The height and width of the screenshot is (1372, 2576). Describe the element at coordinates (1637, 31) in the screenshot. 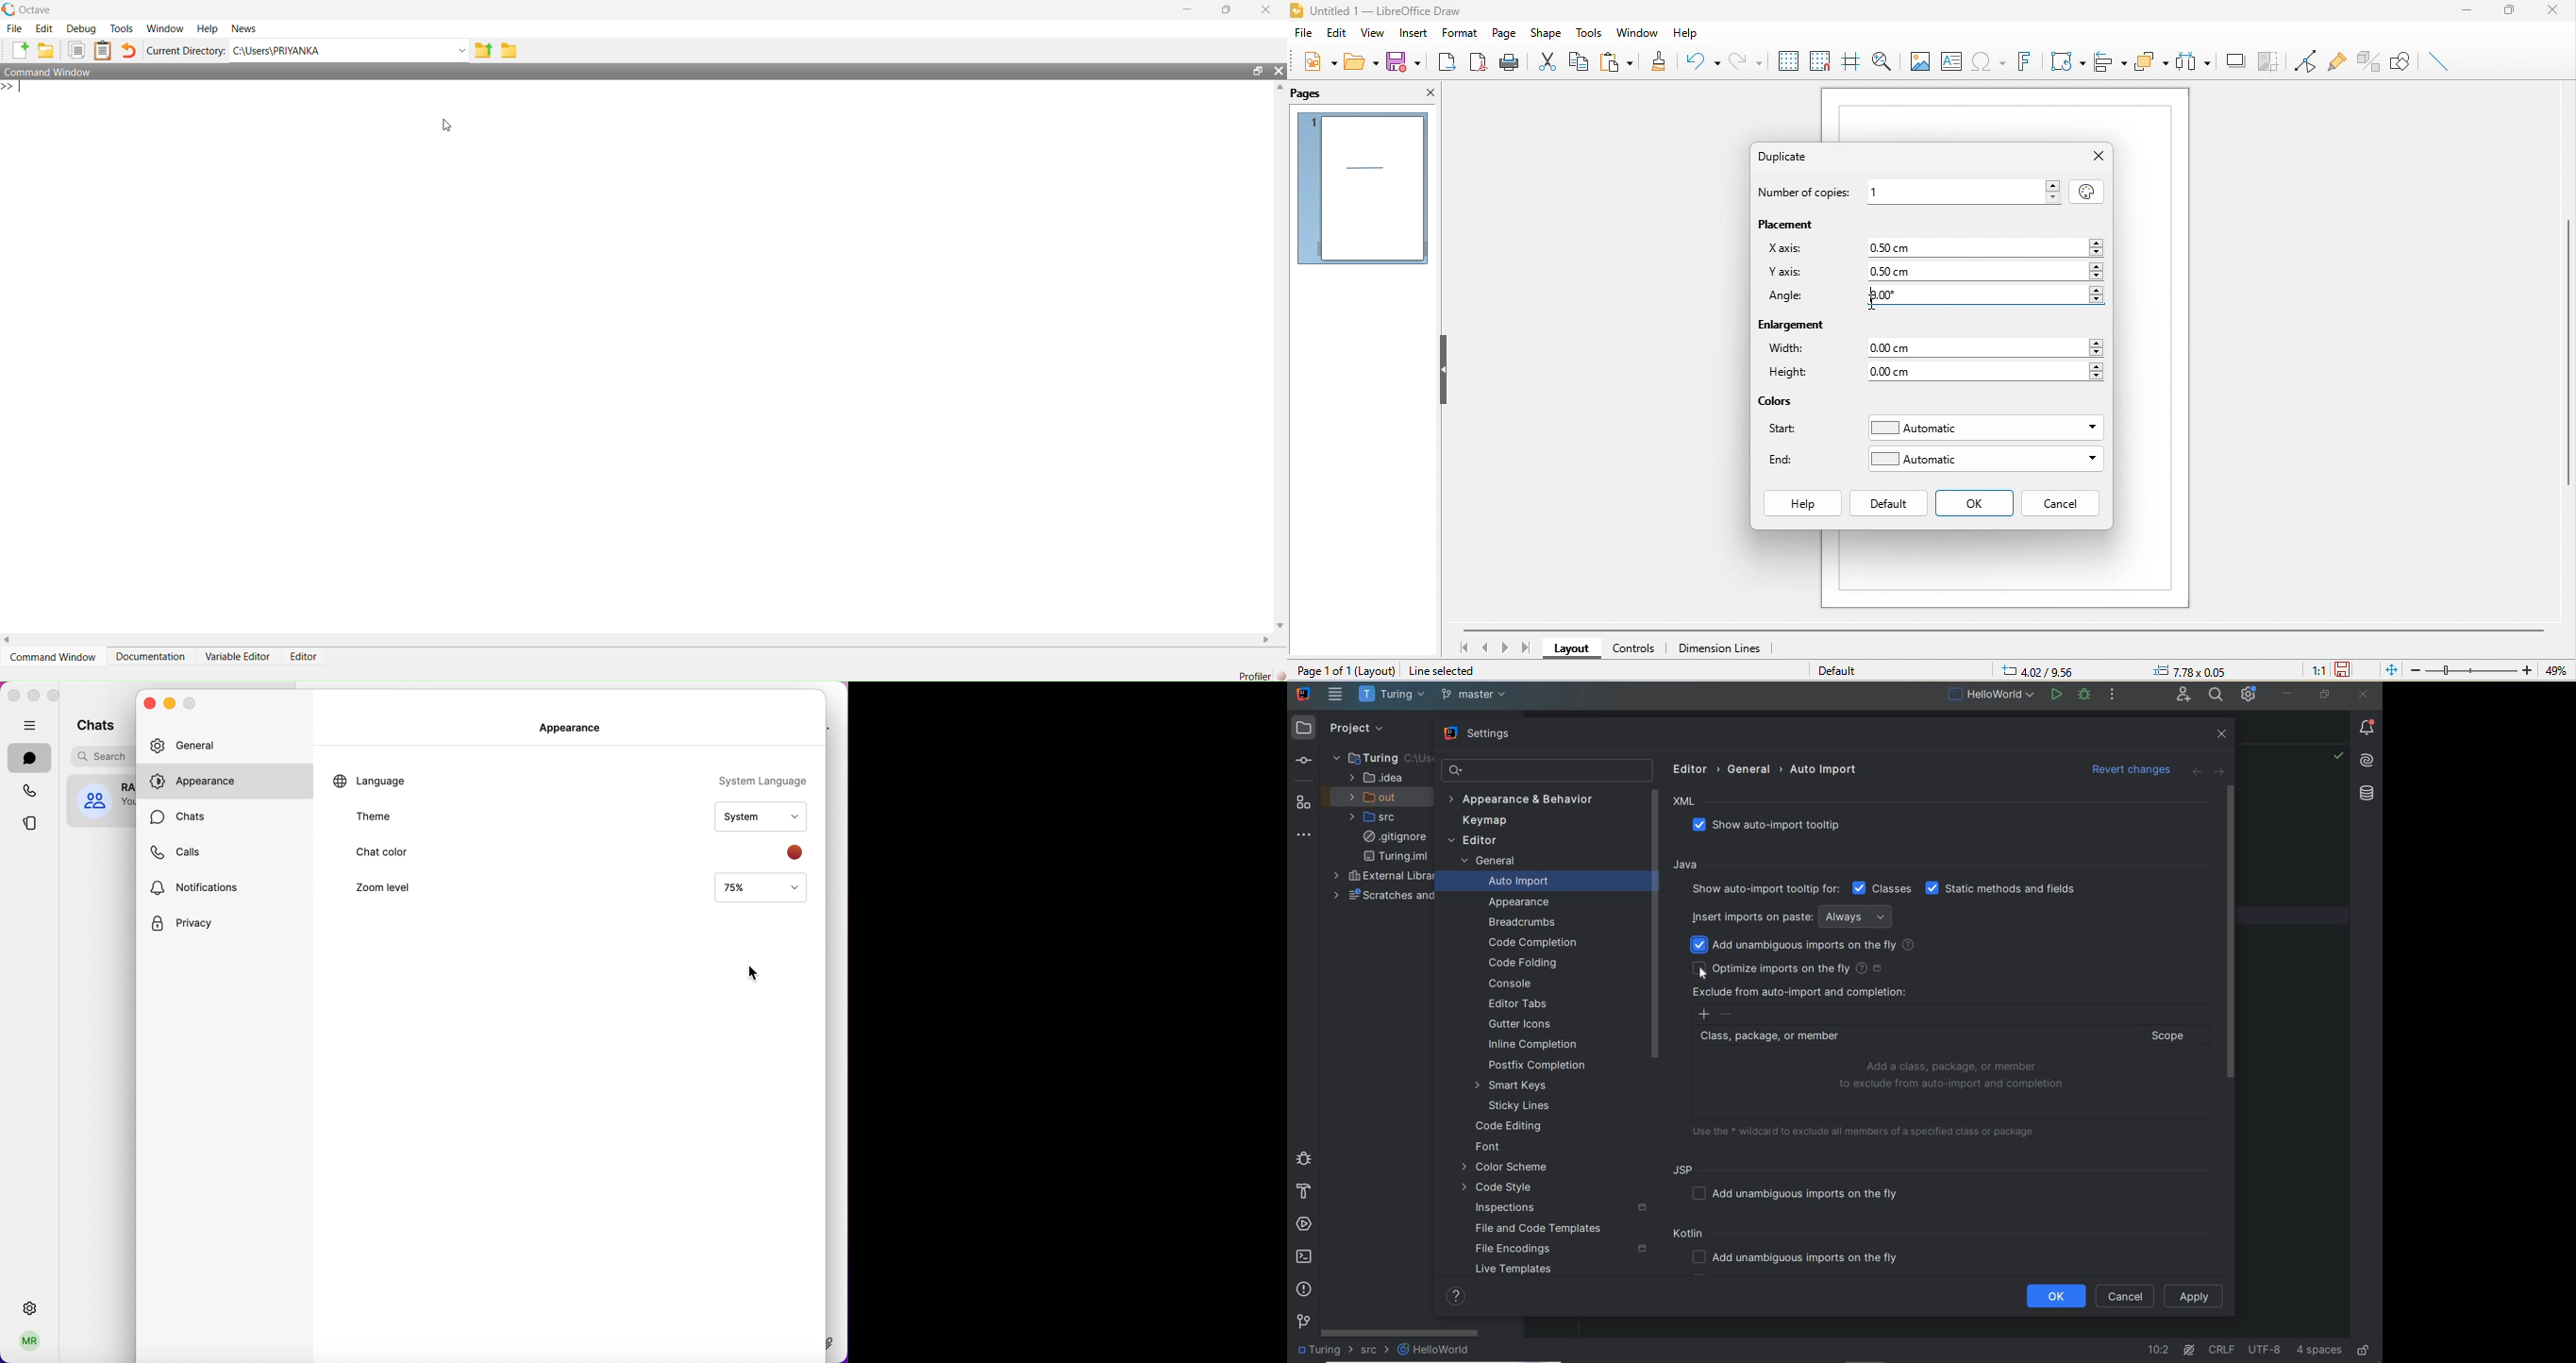

I see `window` at that location.